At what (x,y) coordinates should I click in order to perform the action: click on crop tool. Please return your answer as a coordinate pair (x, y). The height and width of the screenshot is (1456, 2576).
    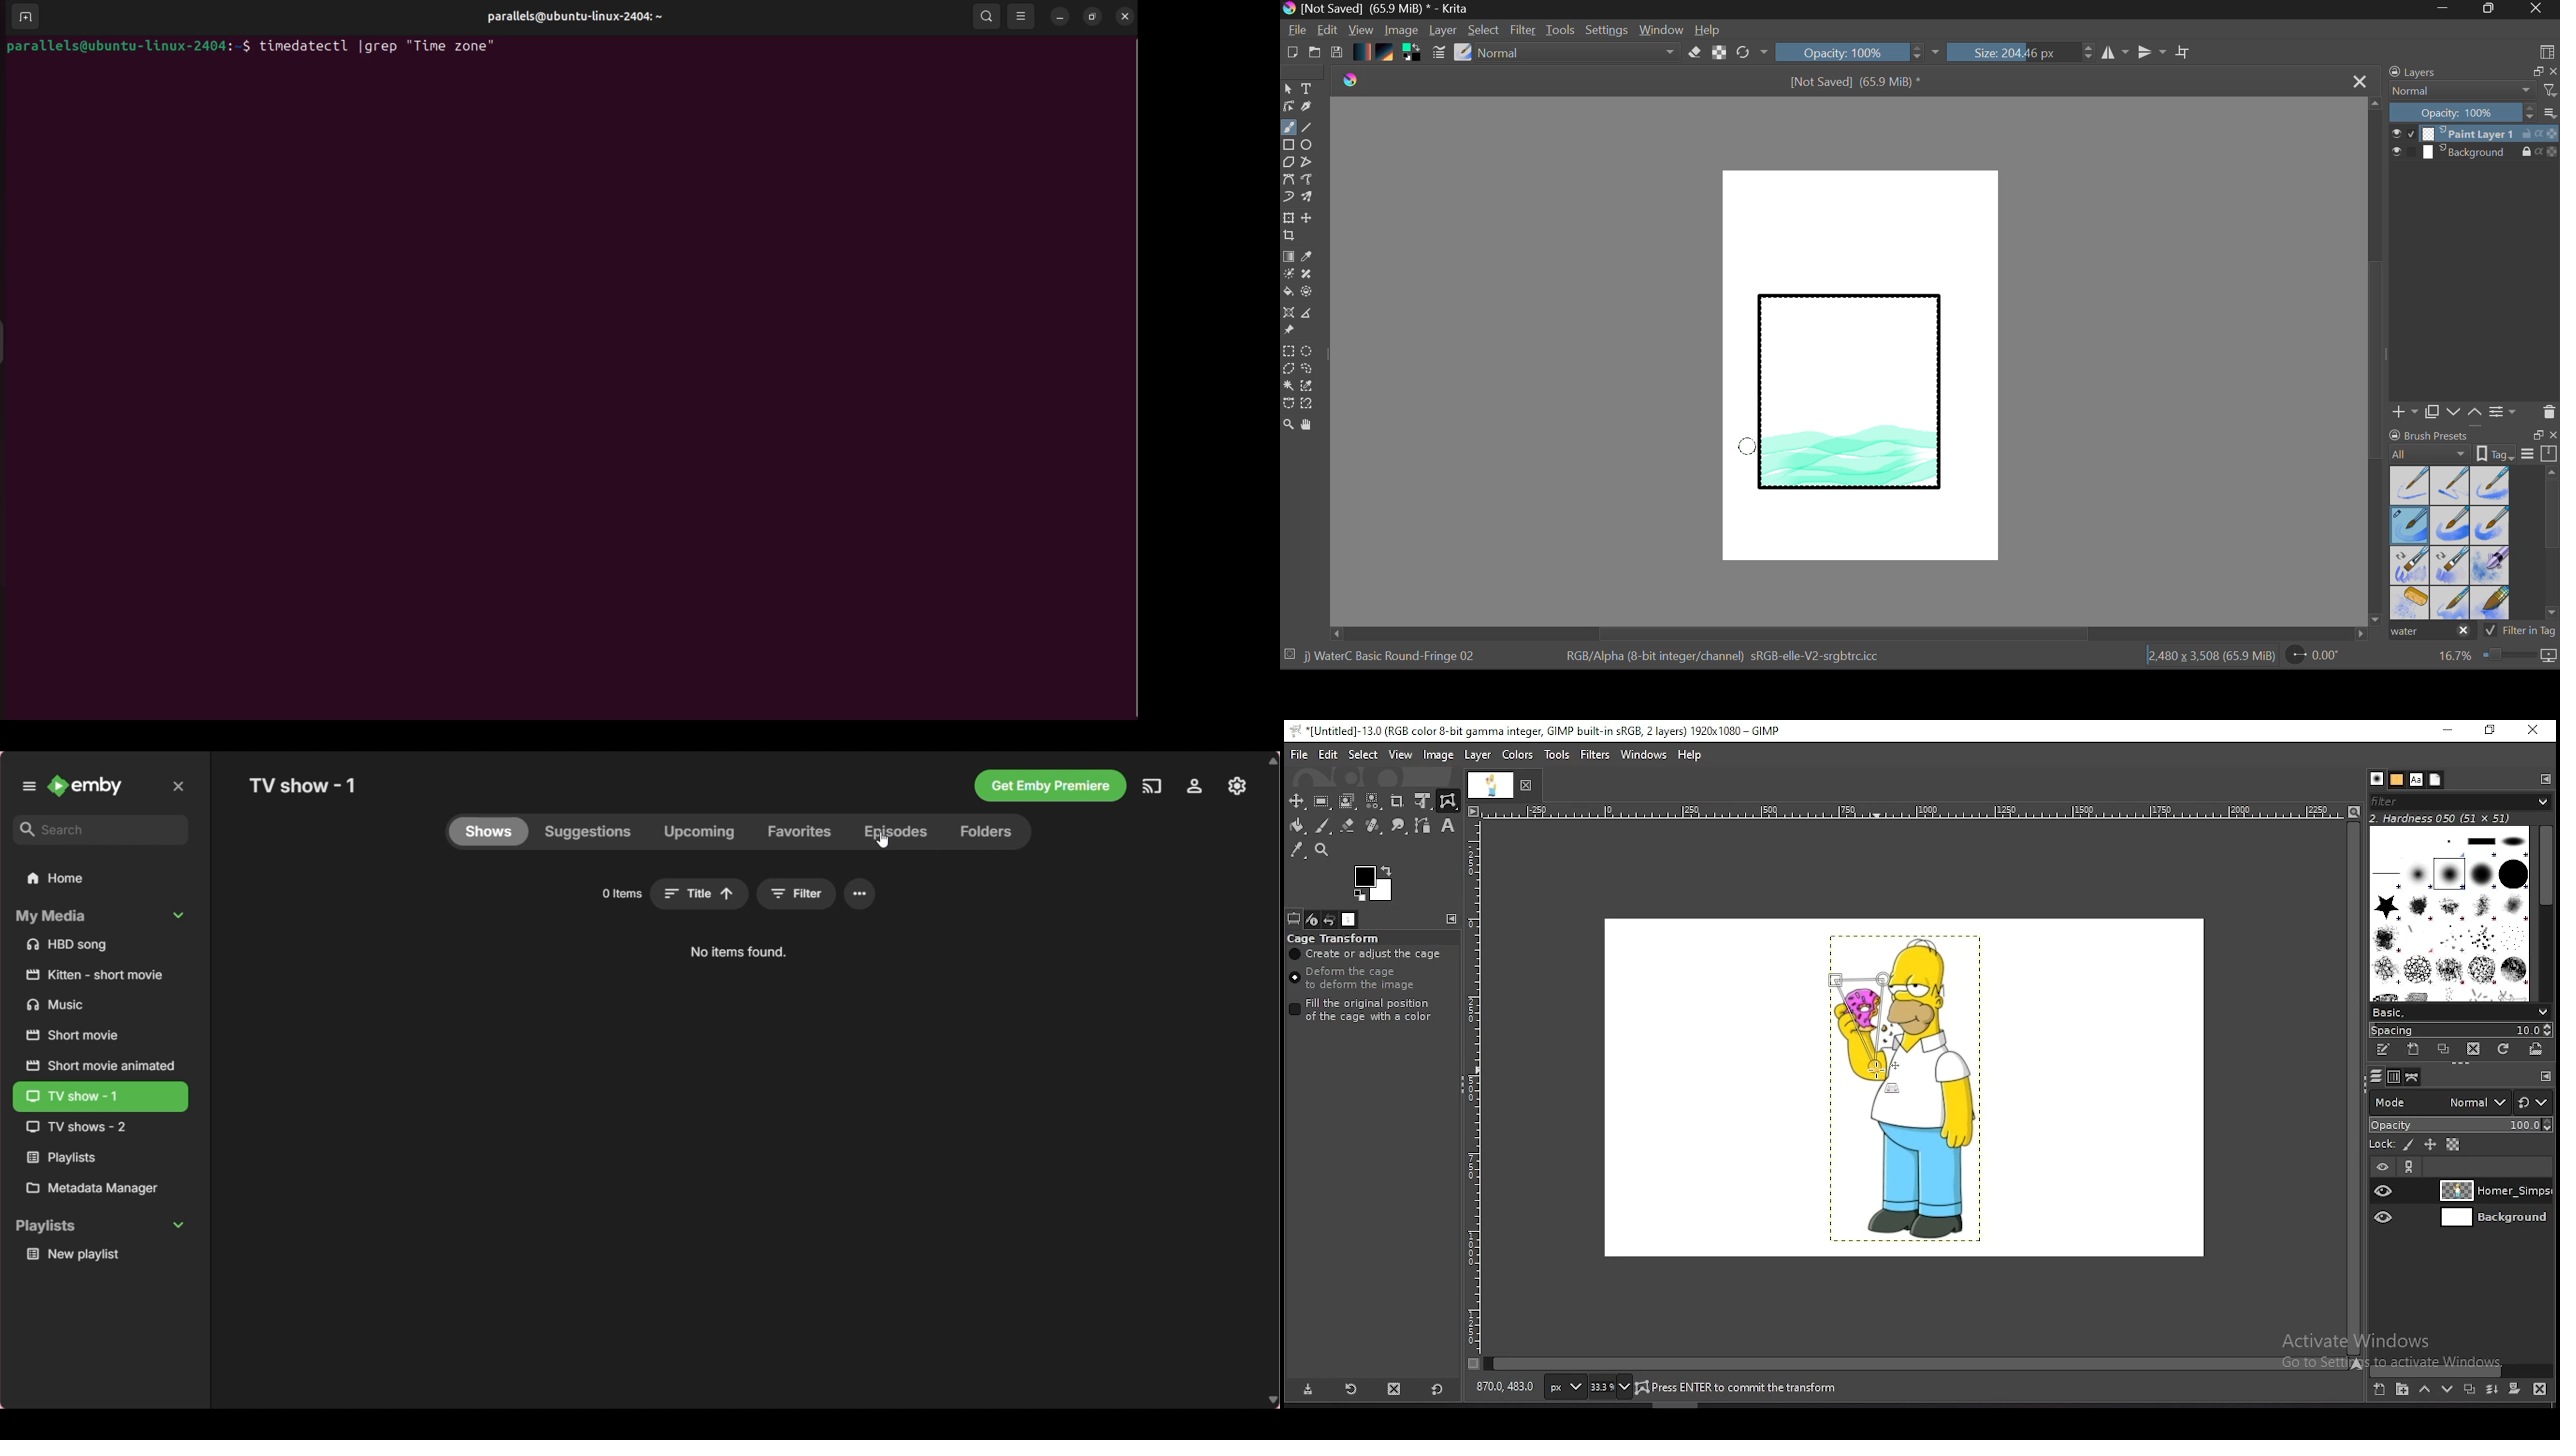
    Looking at the image, I should click on (1399, 801).